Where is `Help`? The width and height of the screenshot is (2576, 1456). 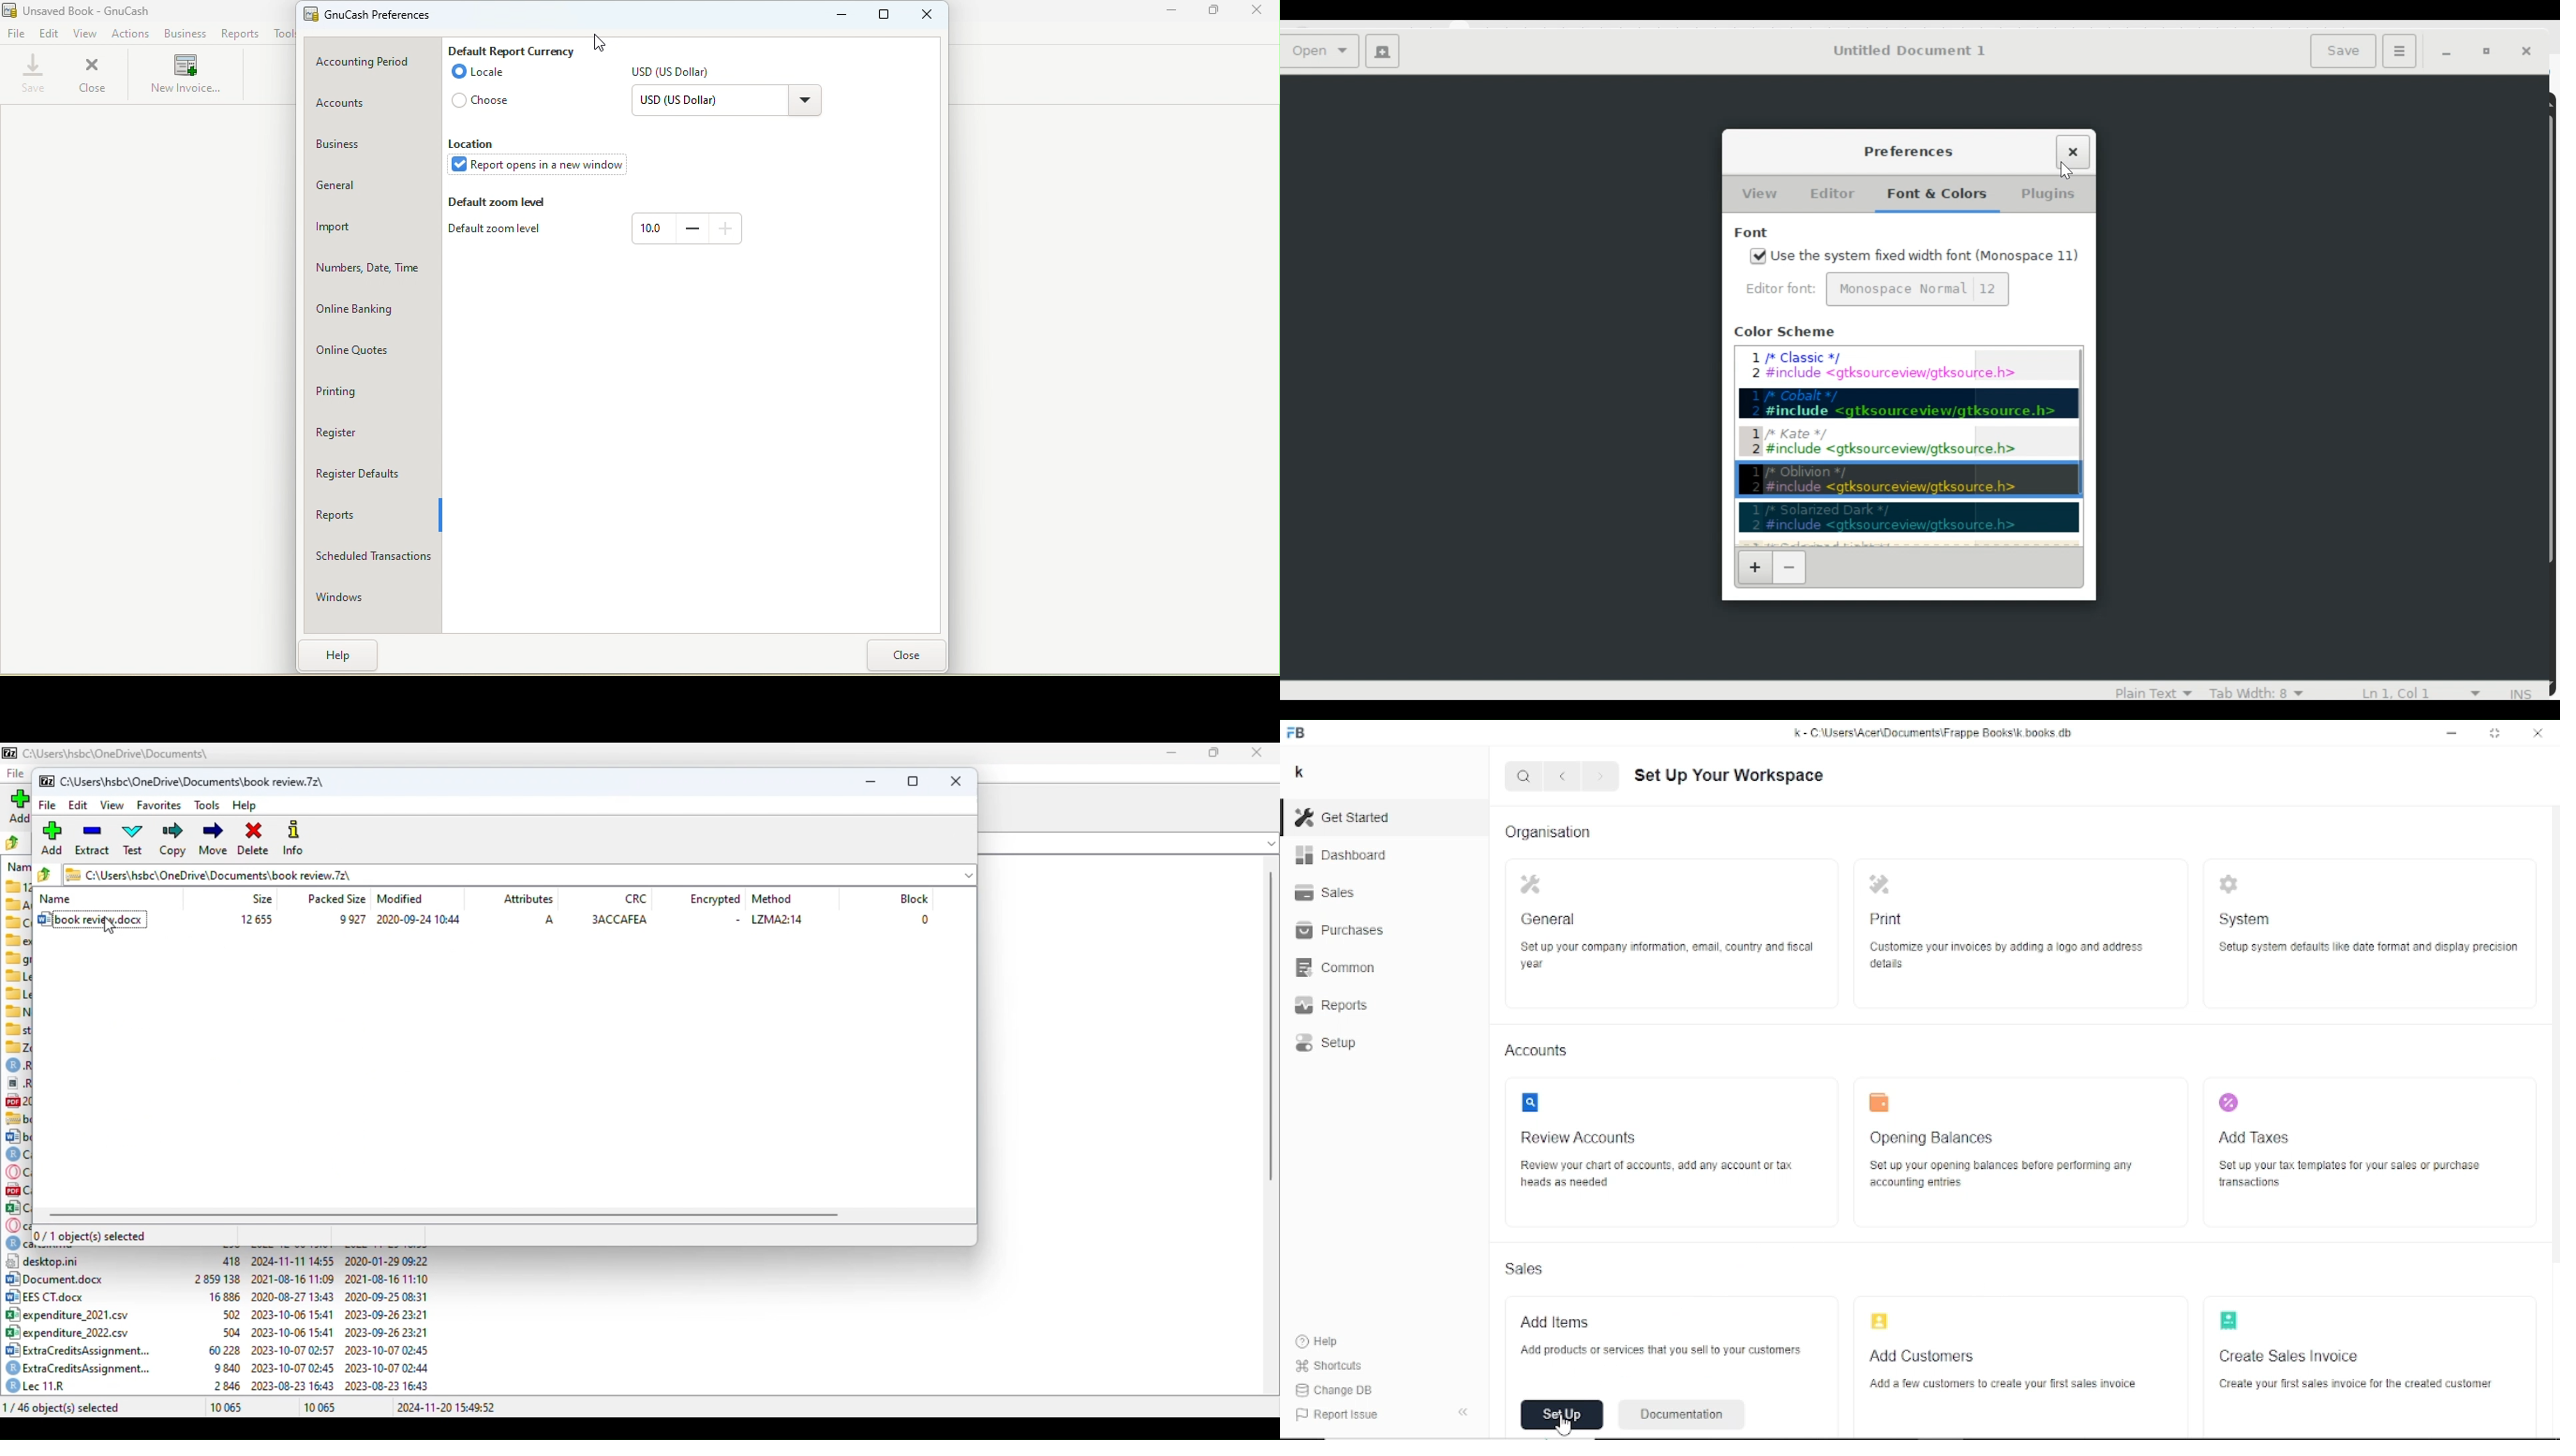
Help is located at coordinates (1321, 1341).